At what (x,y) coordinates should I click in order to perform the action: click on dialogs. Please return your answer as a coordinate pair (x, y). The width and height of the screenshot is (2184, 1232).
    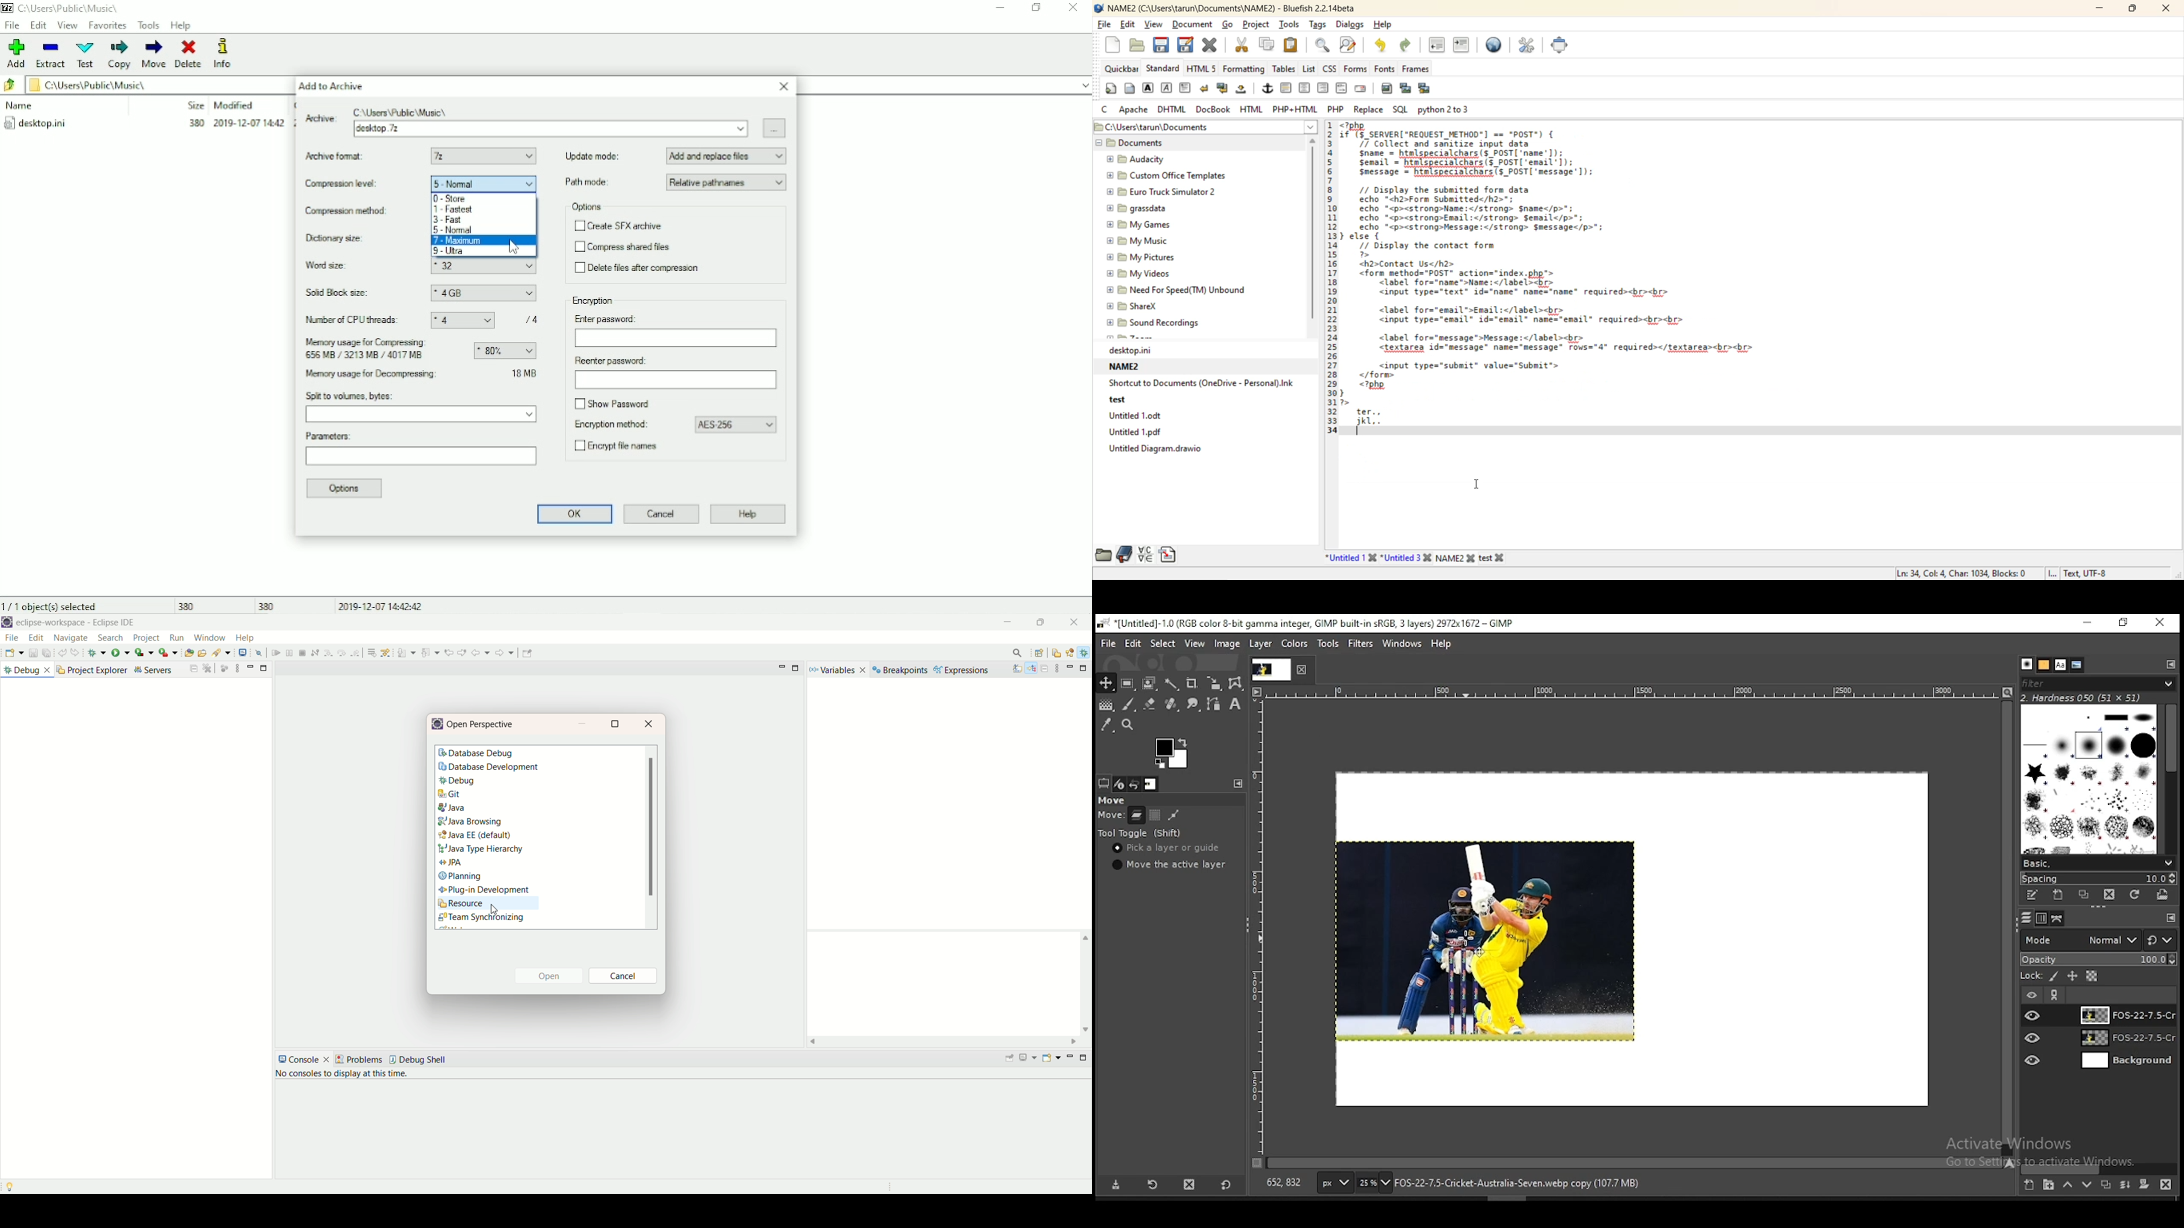
    Looking at the image, I should click on (1350, 24).